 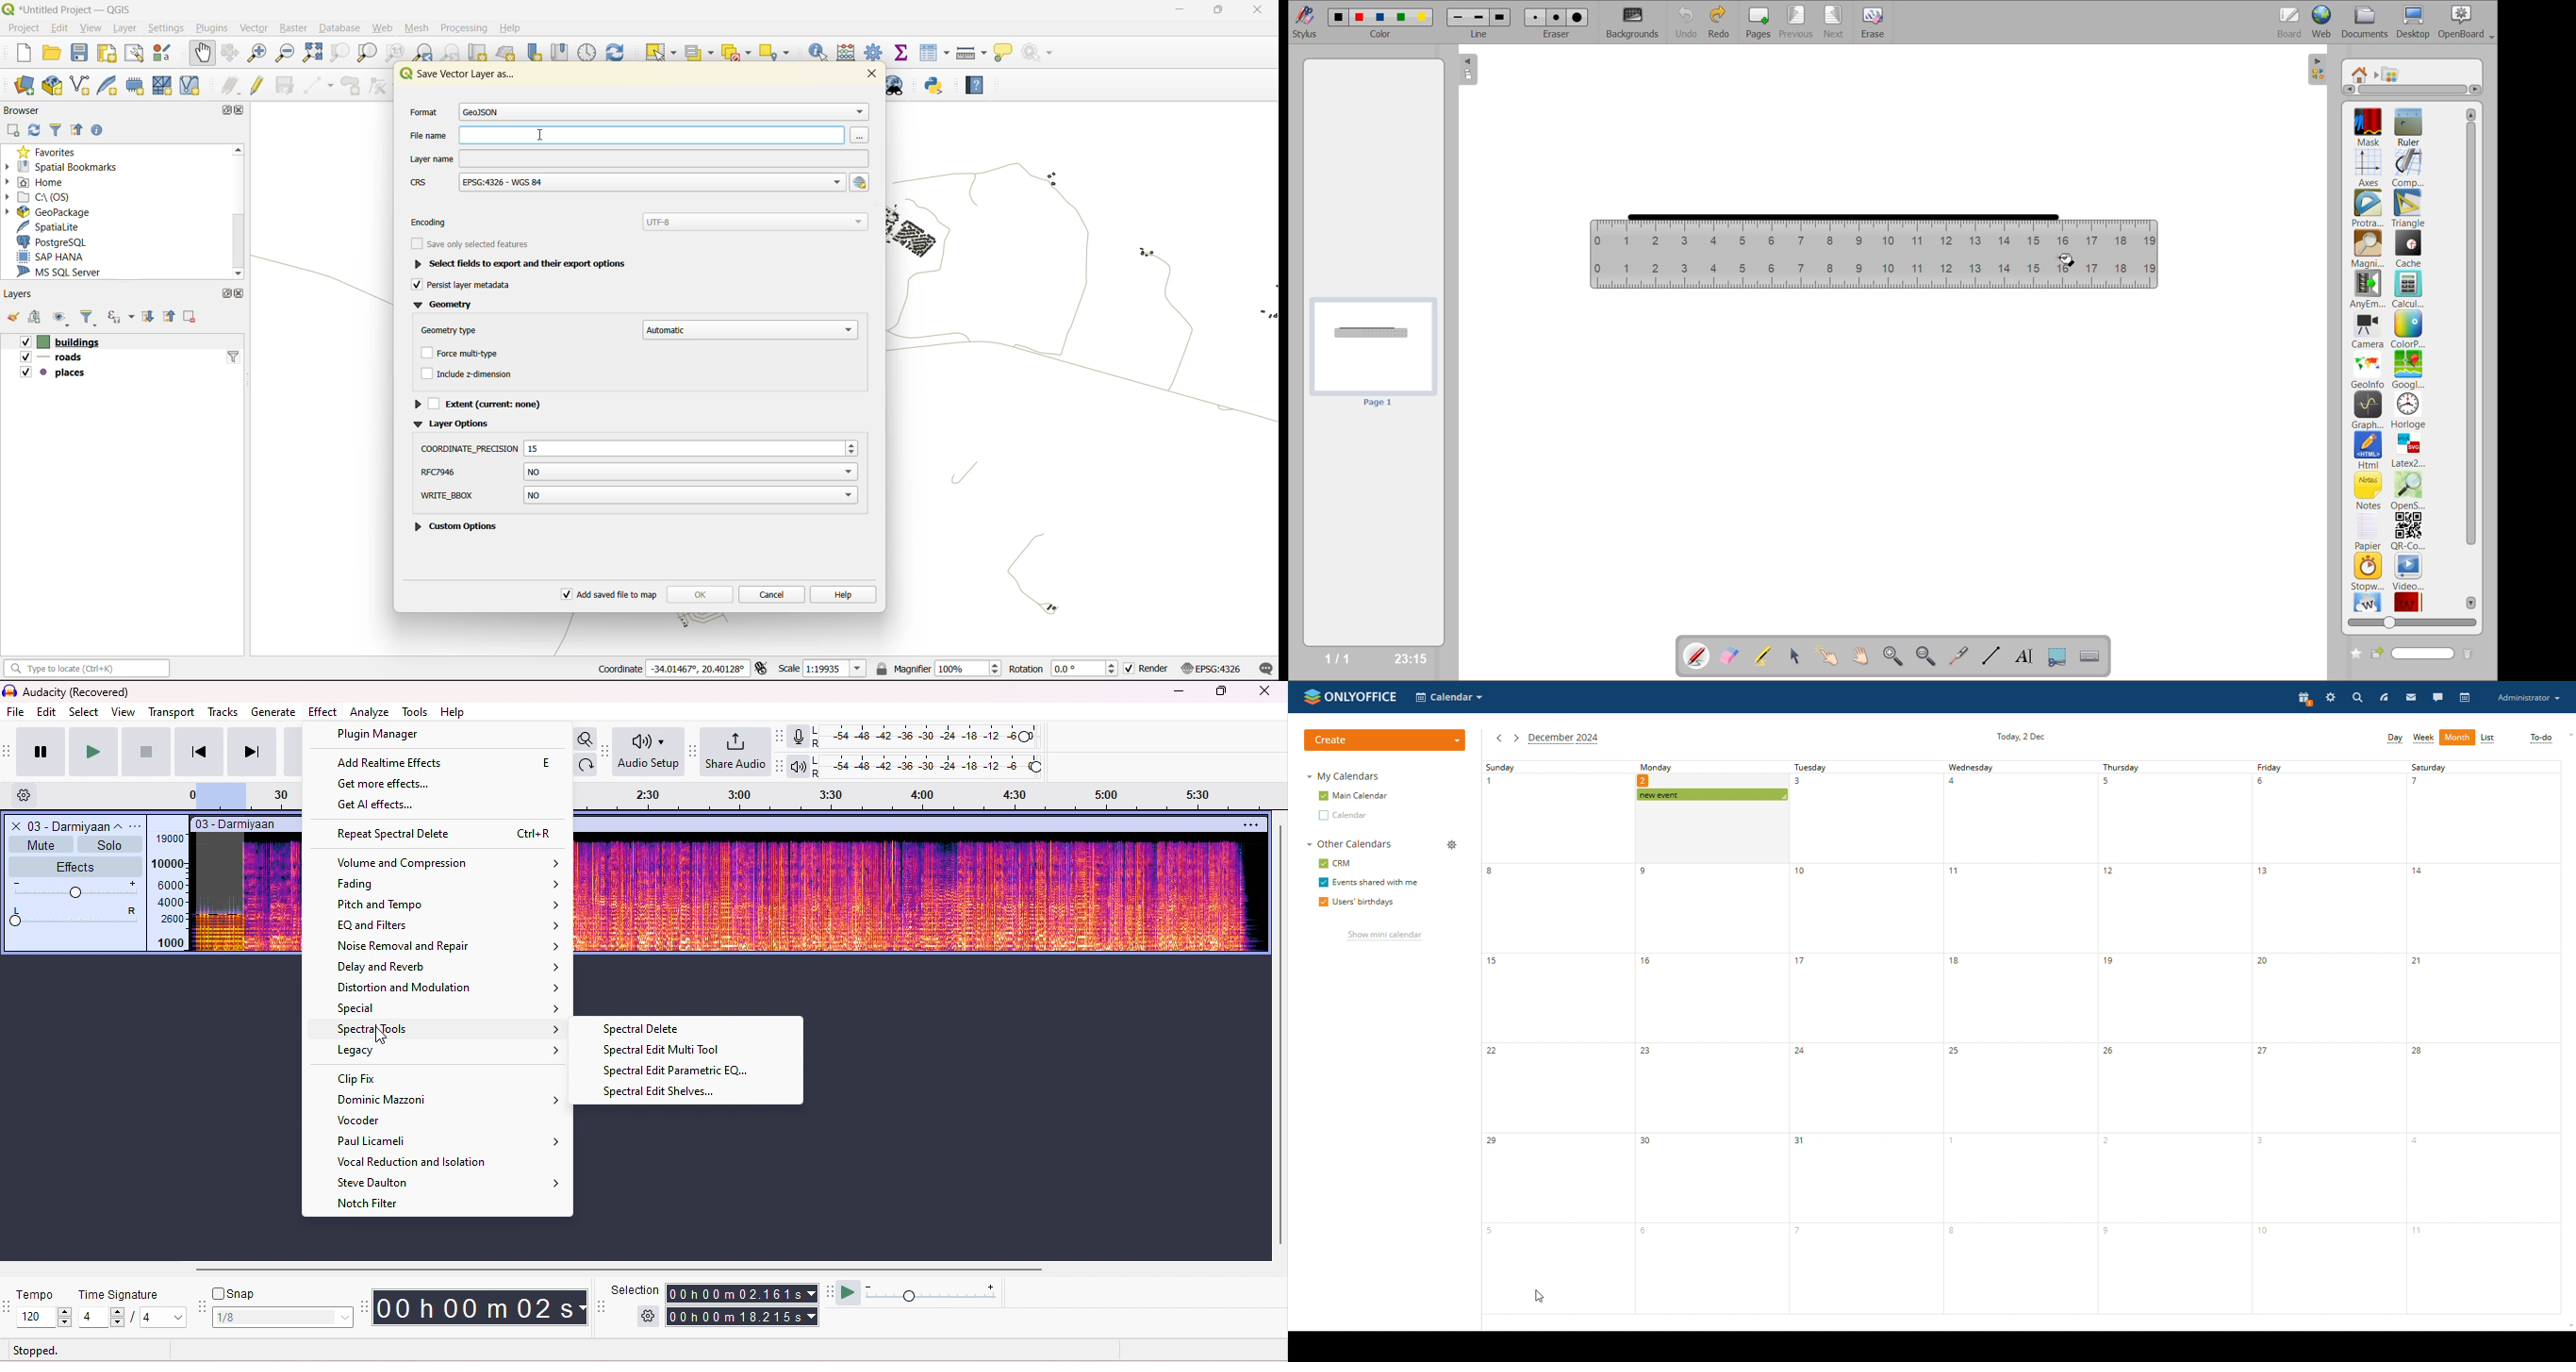 What do you see at coordinates (57, 129) in the screenshot?
I see `filter` at bounding box center [57, 129].